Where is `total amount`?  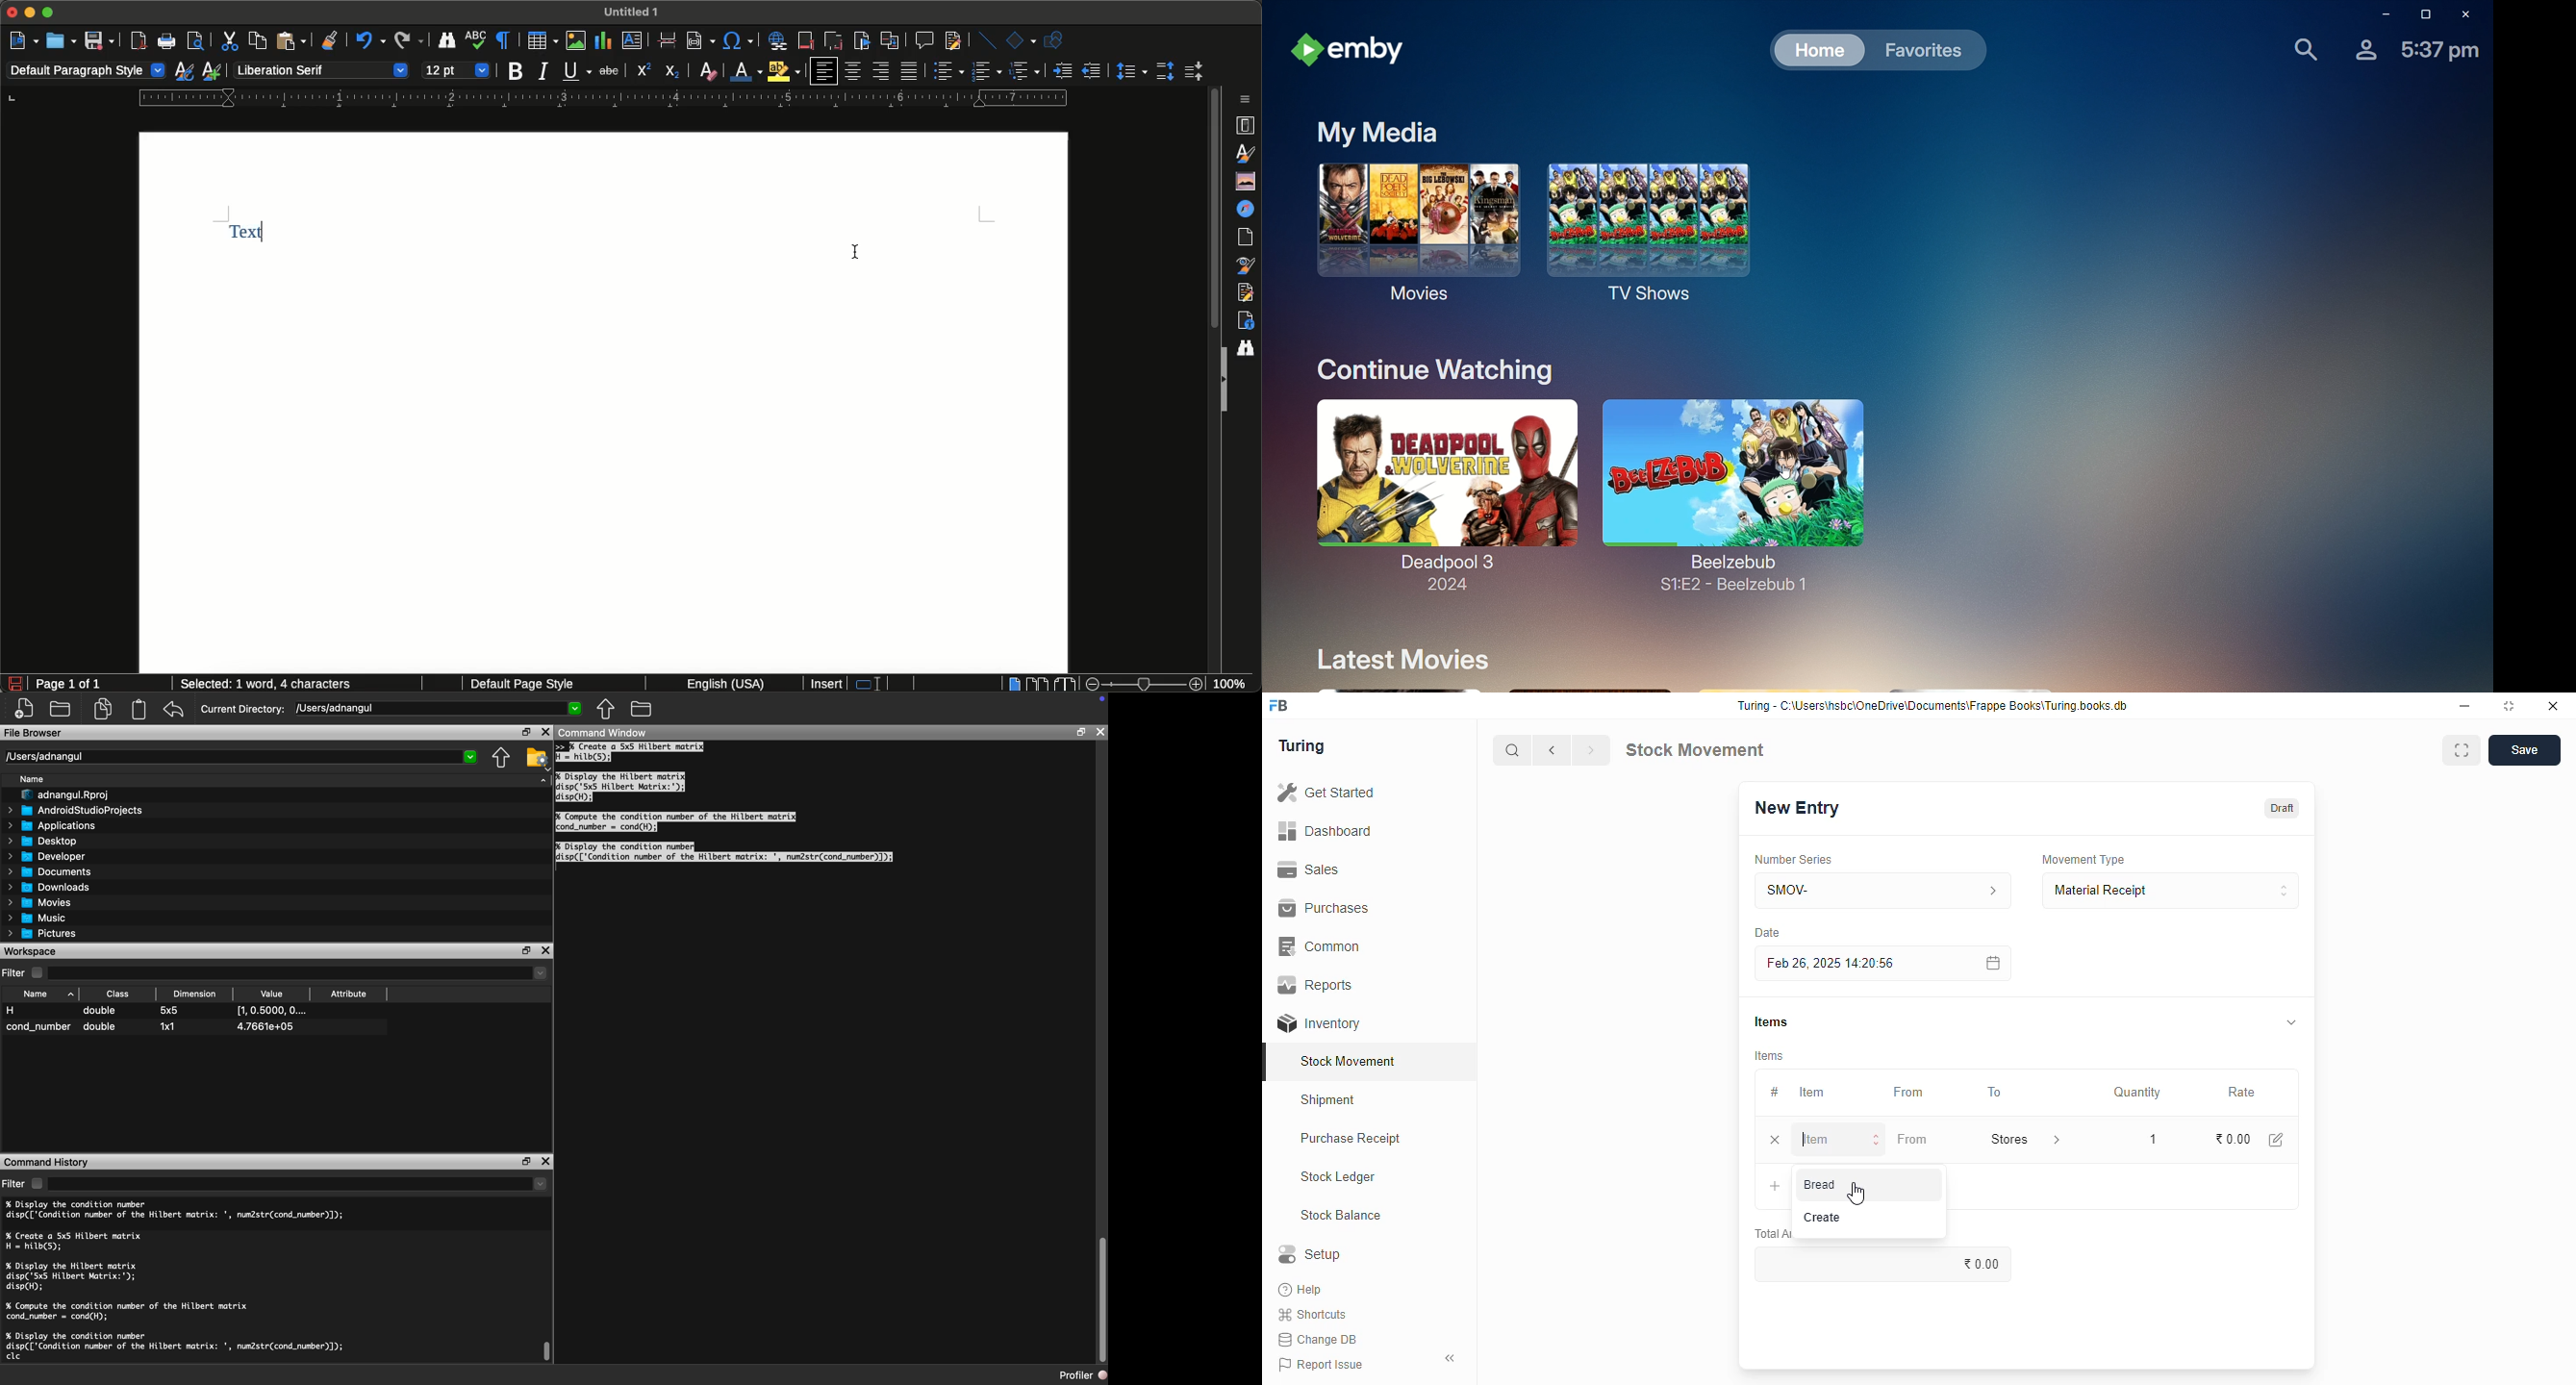 total amount is located at coordinates (1771, 1234).